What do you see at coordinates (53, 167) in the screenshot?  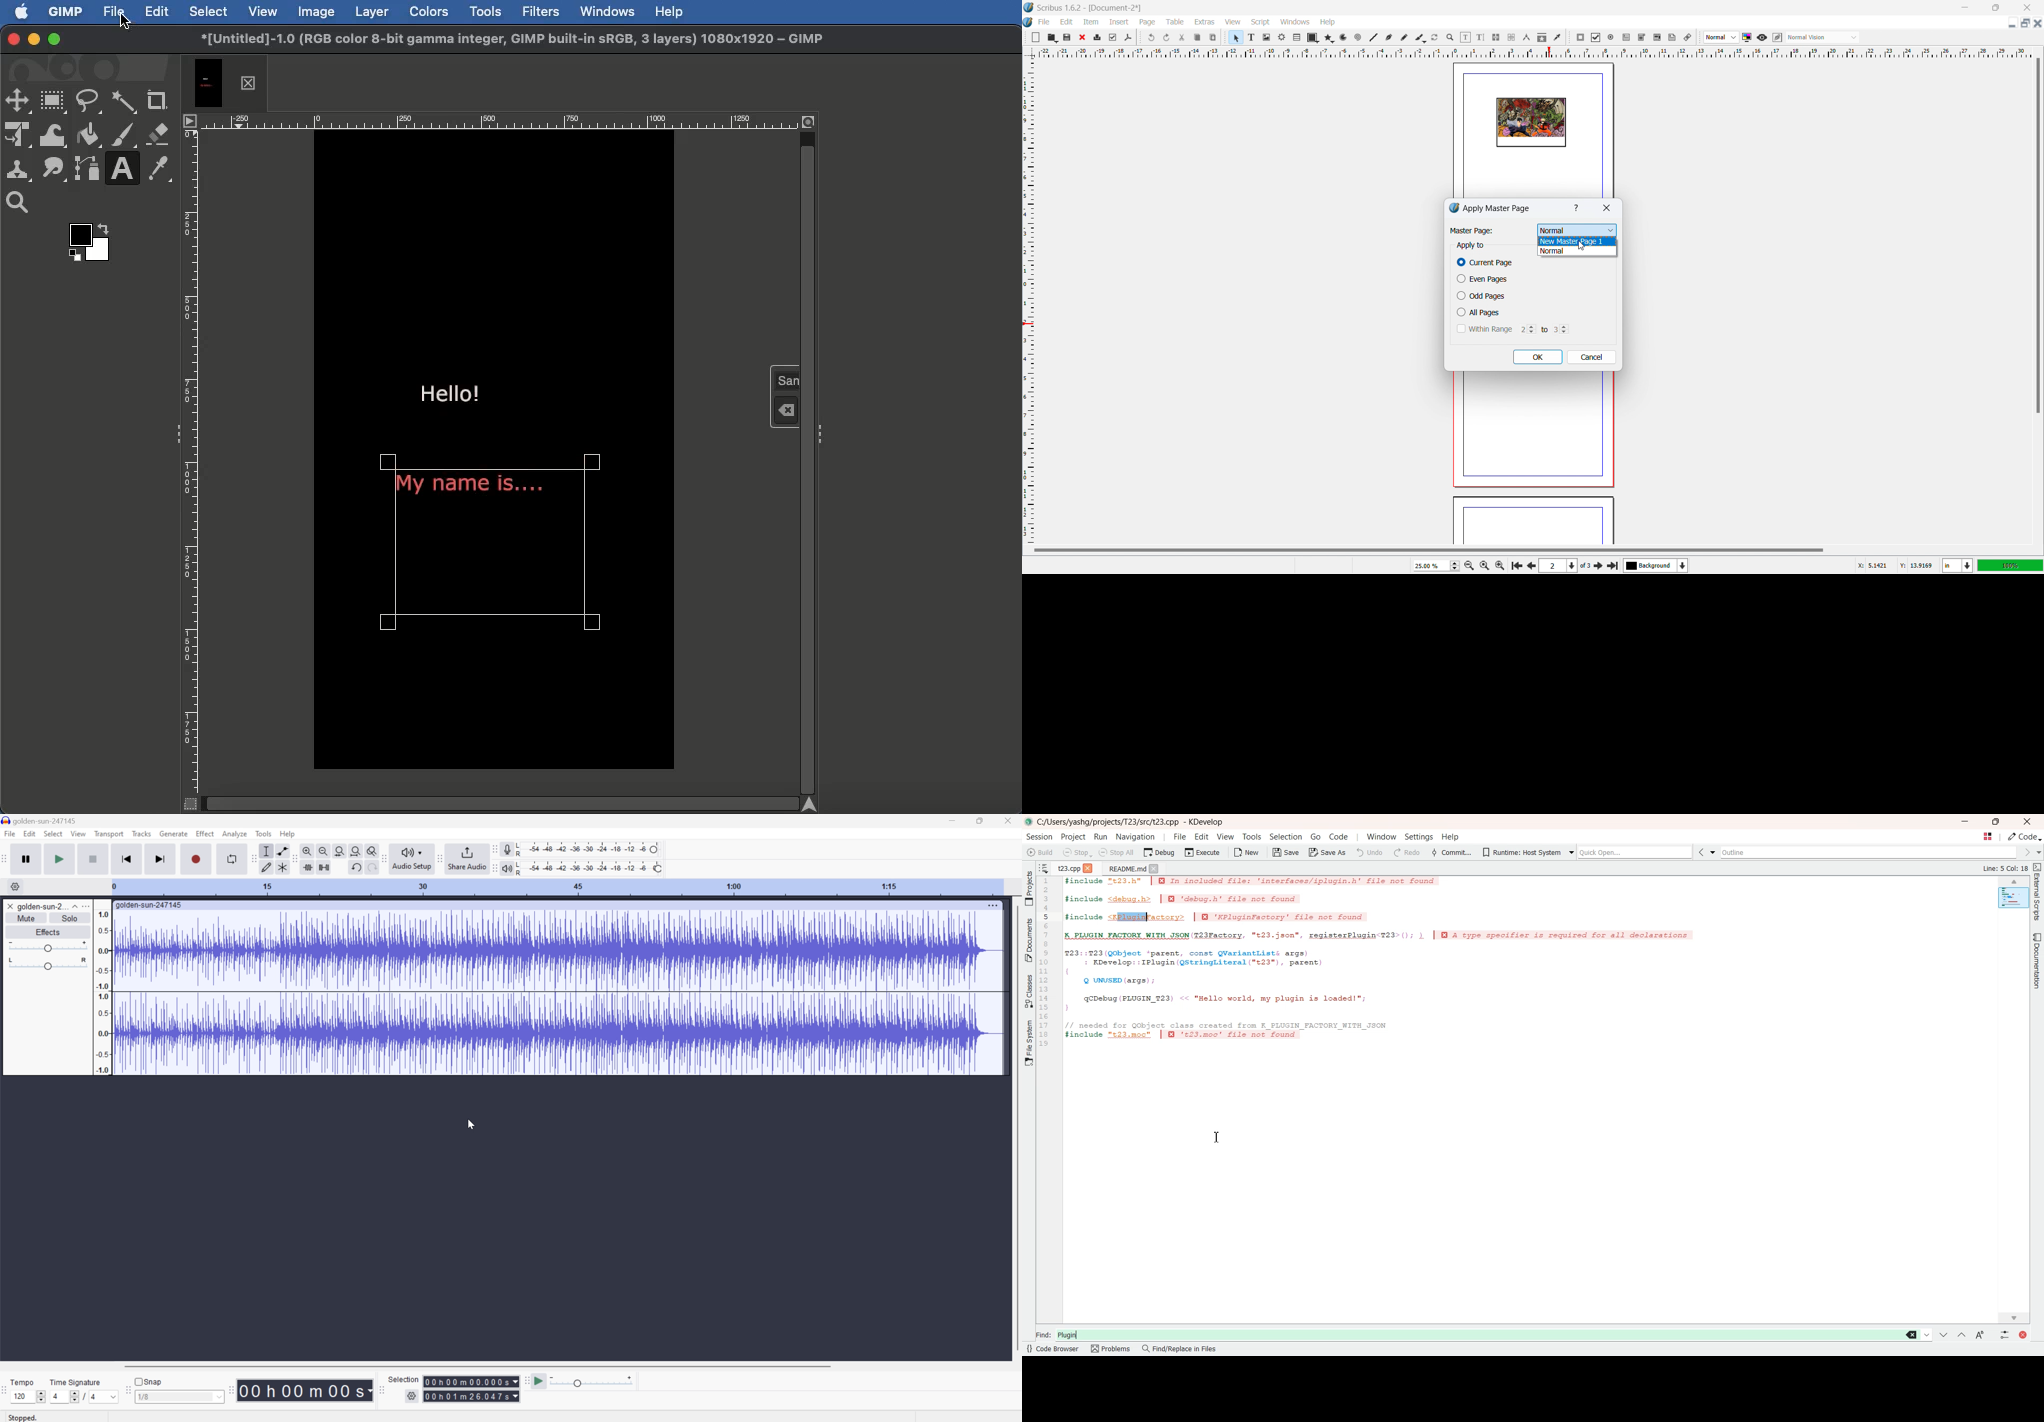 I see `Smudge tool` at bounding box center [53, 167].